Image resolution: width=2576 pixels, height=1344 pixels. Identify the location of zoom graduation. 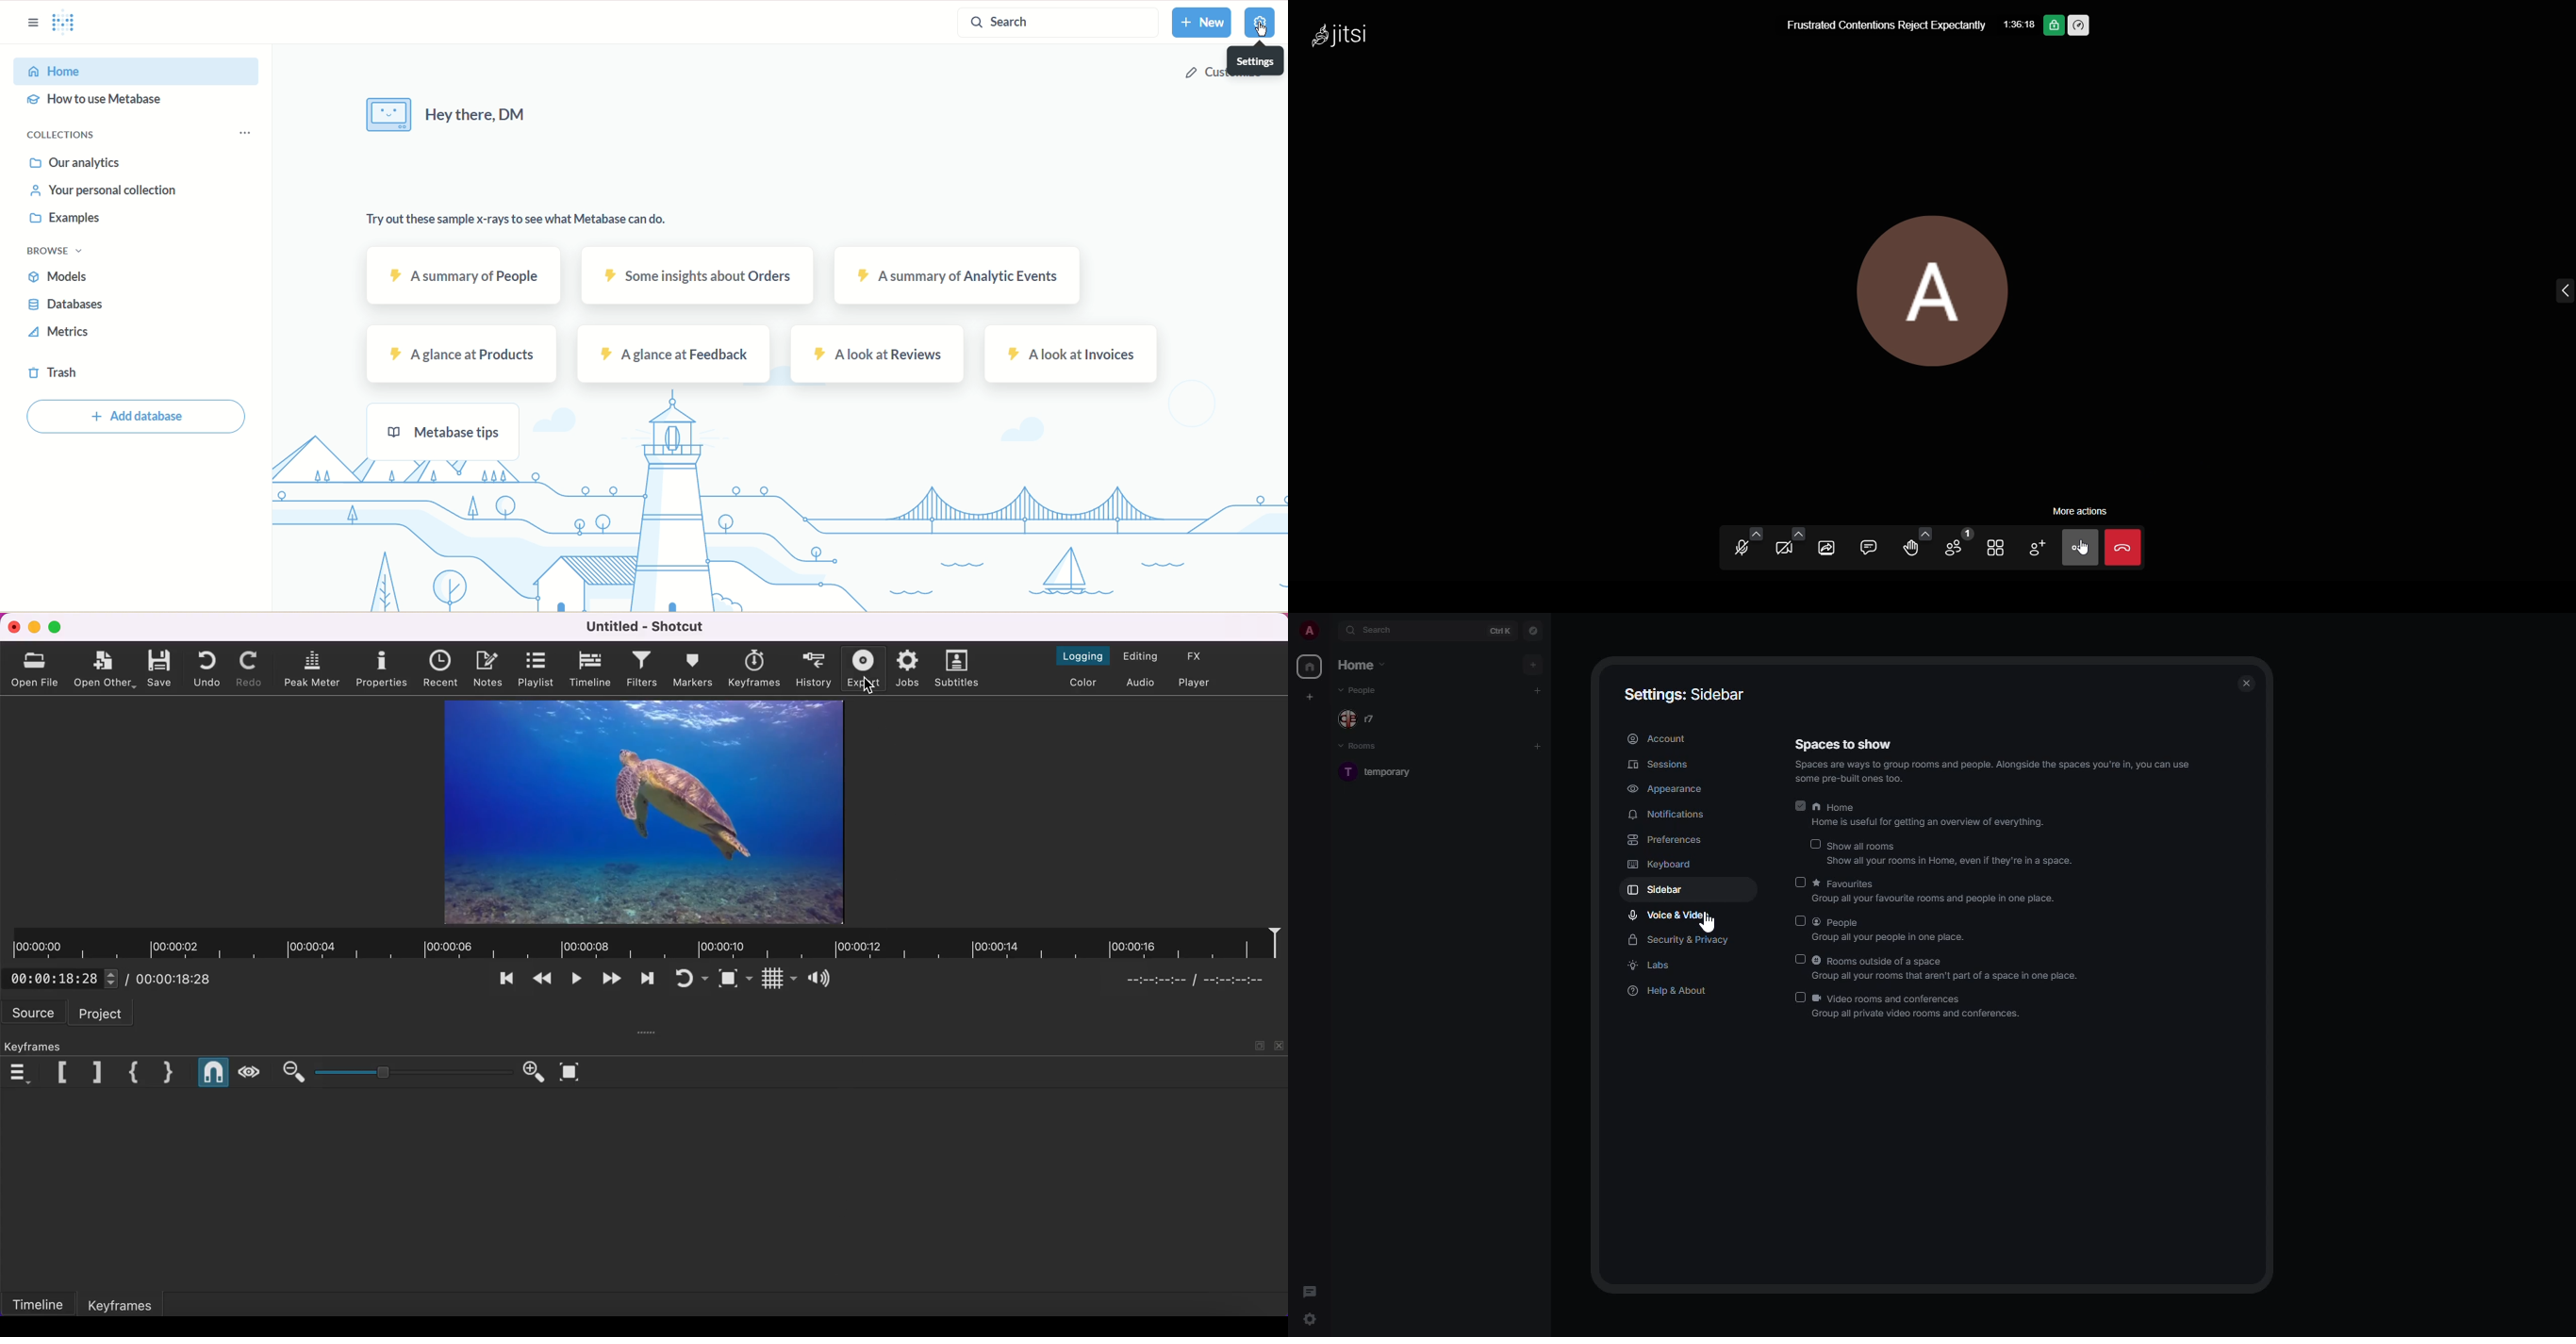
(410, 1073).